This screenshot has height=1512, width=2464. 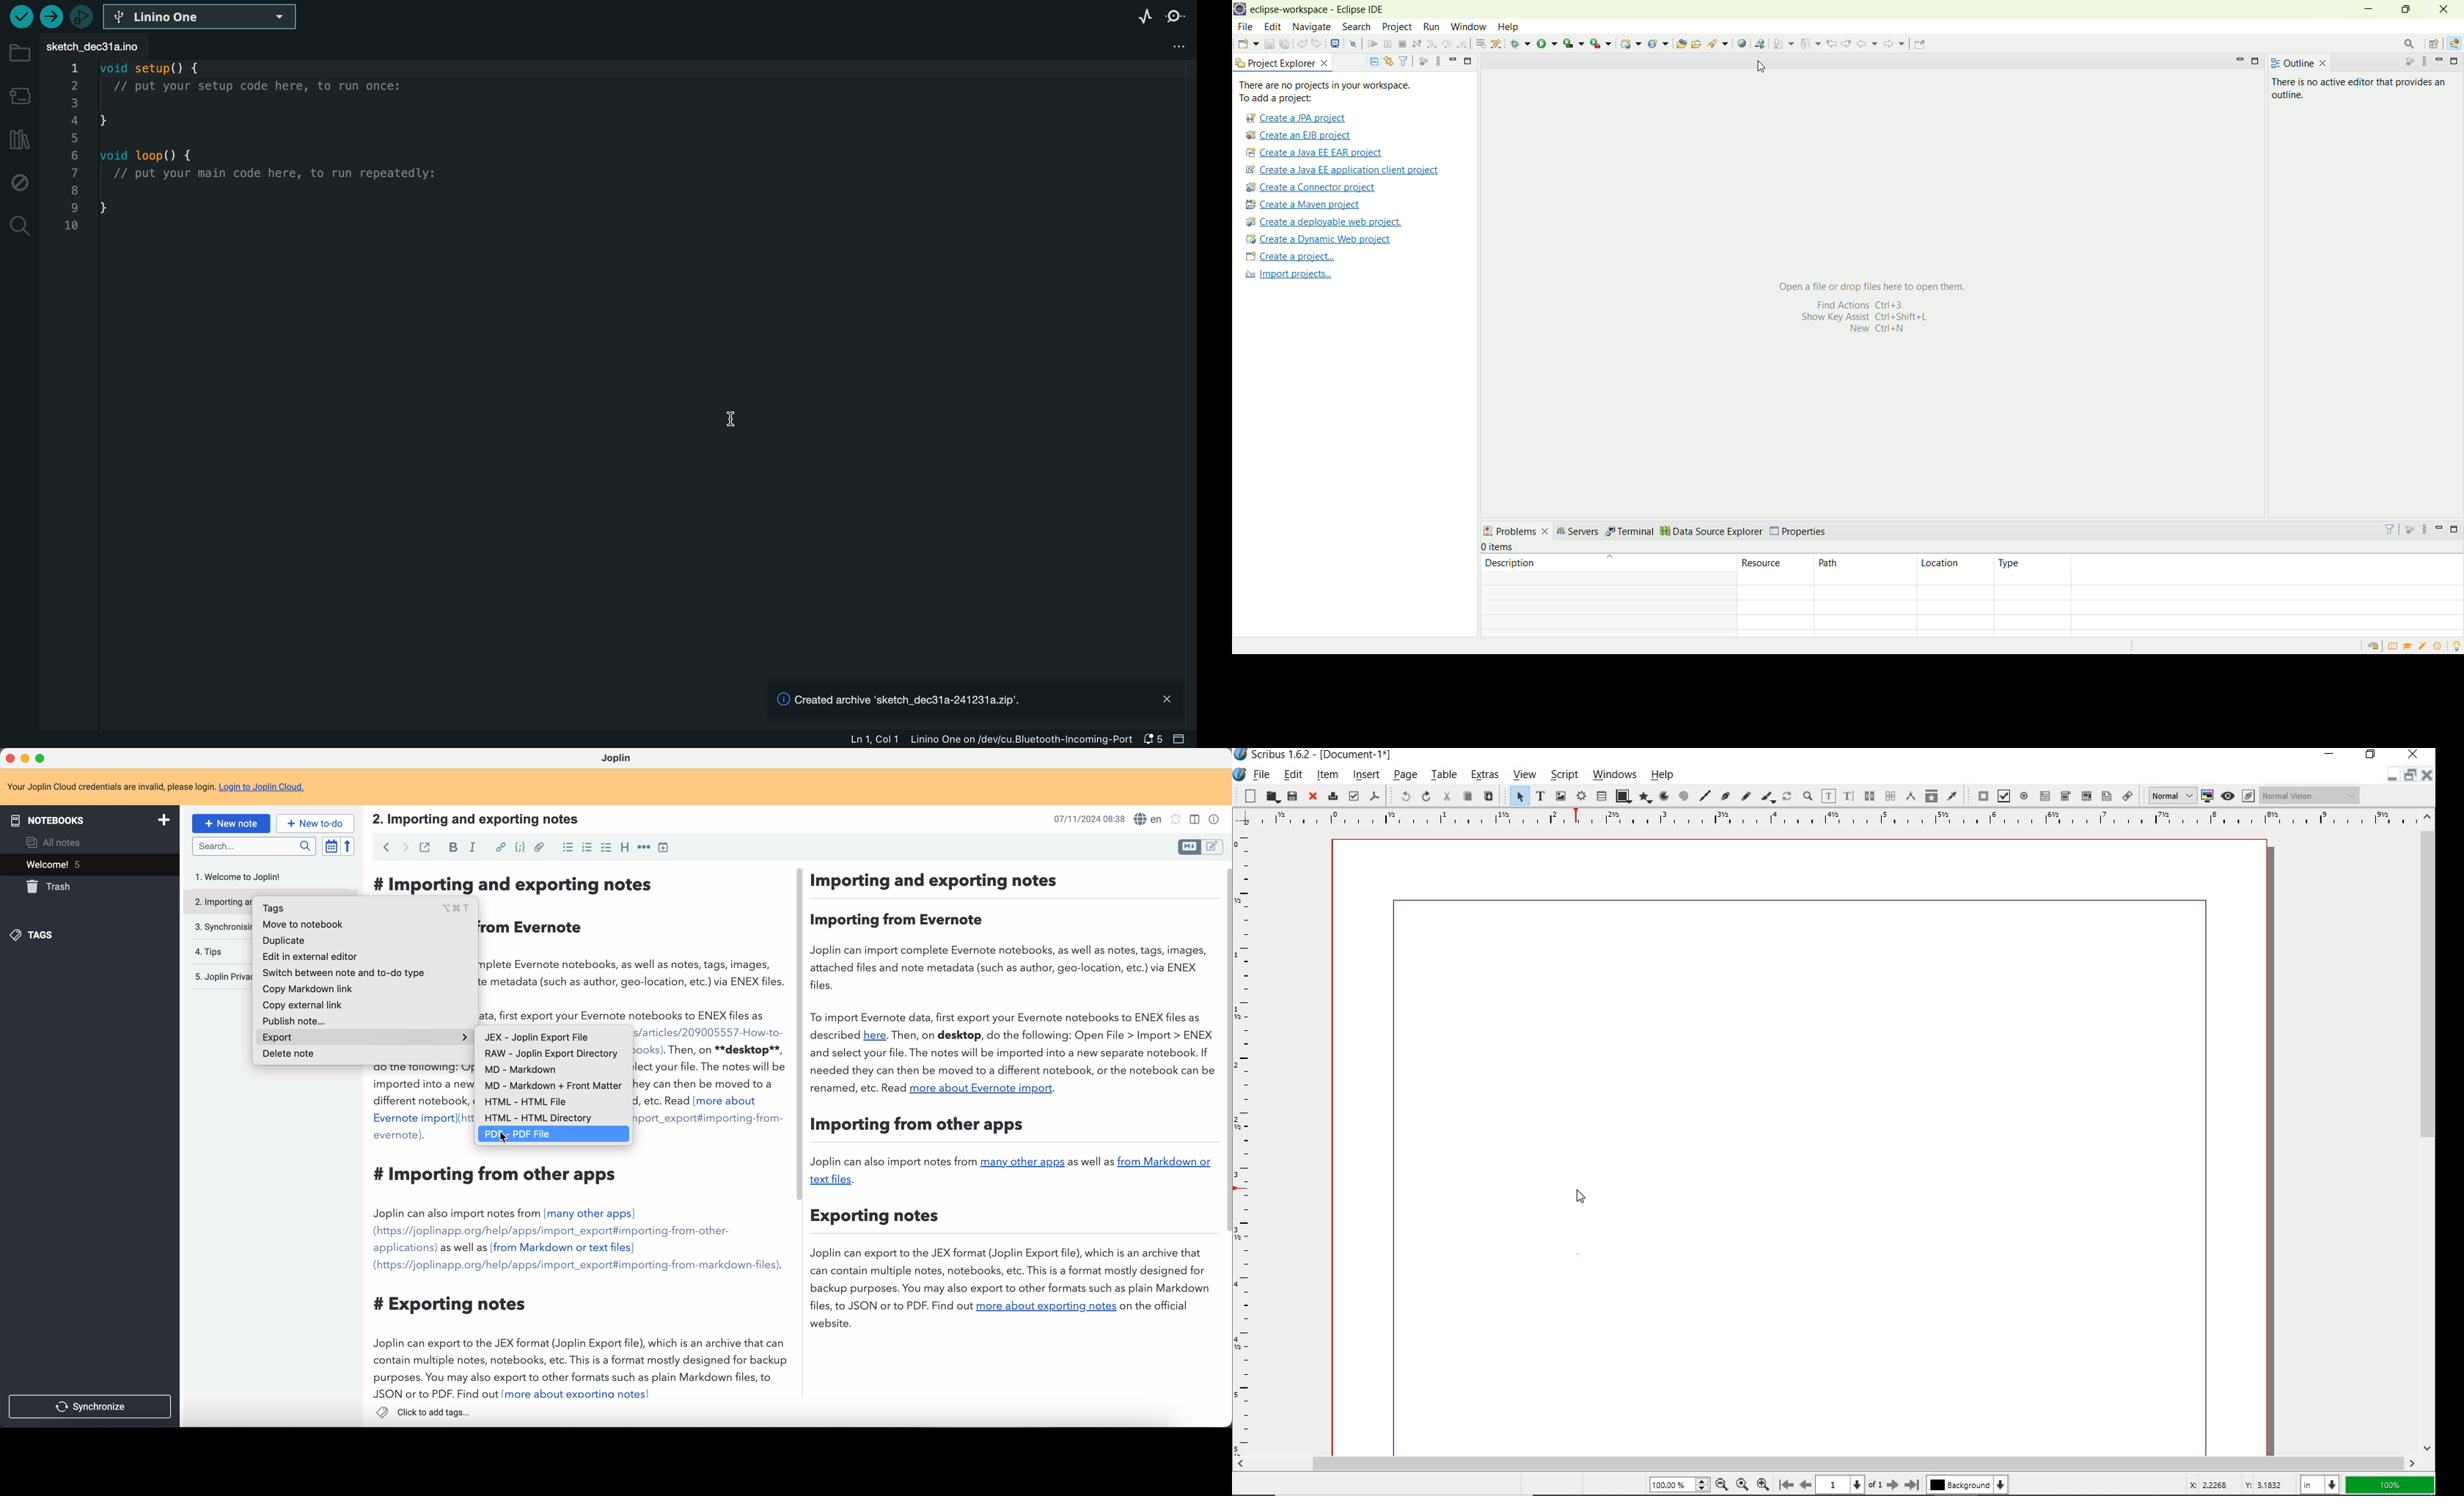 I want to click on create a JPA project, so click(x=1294, y=118).